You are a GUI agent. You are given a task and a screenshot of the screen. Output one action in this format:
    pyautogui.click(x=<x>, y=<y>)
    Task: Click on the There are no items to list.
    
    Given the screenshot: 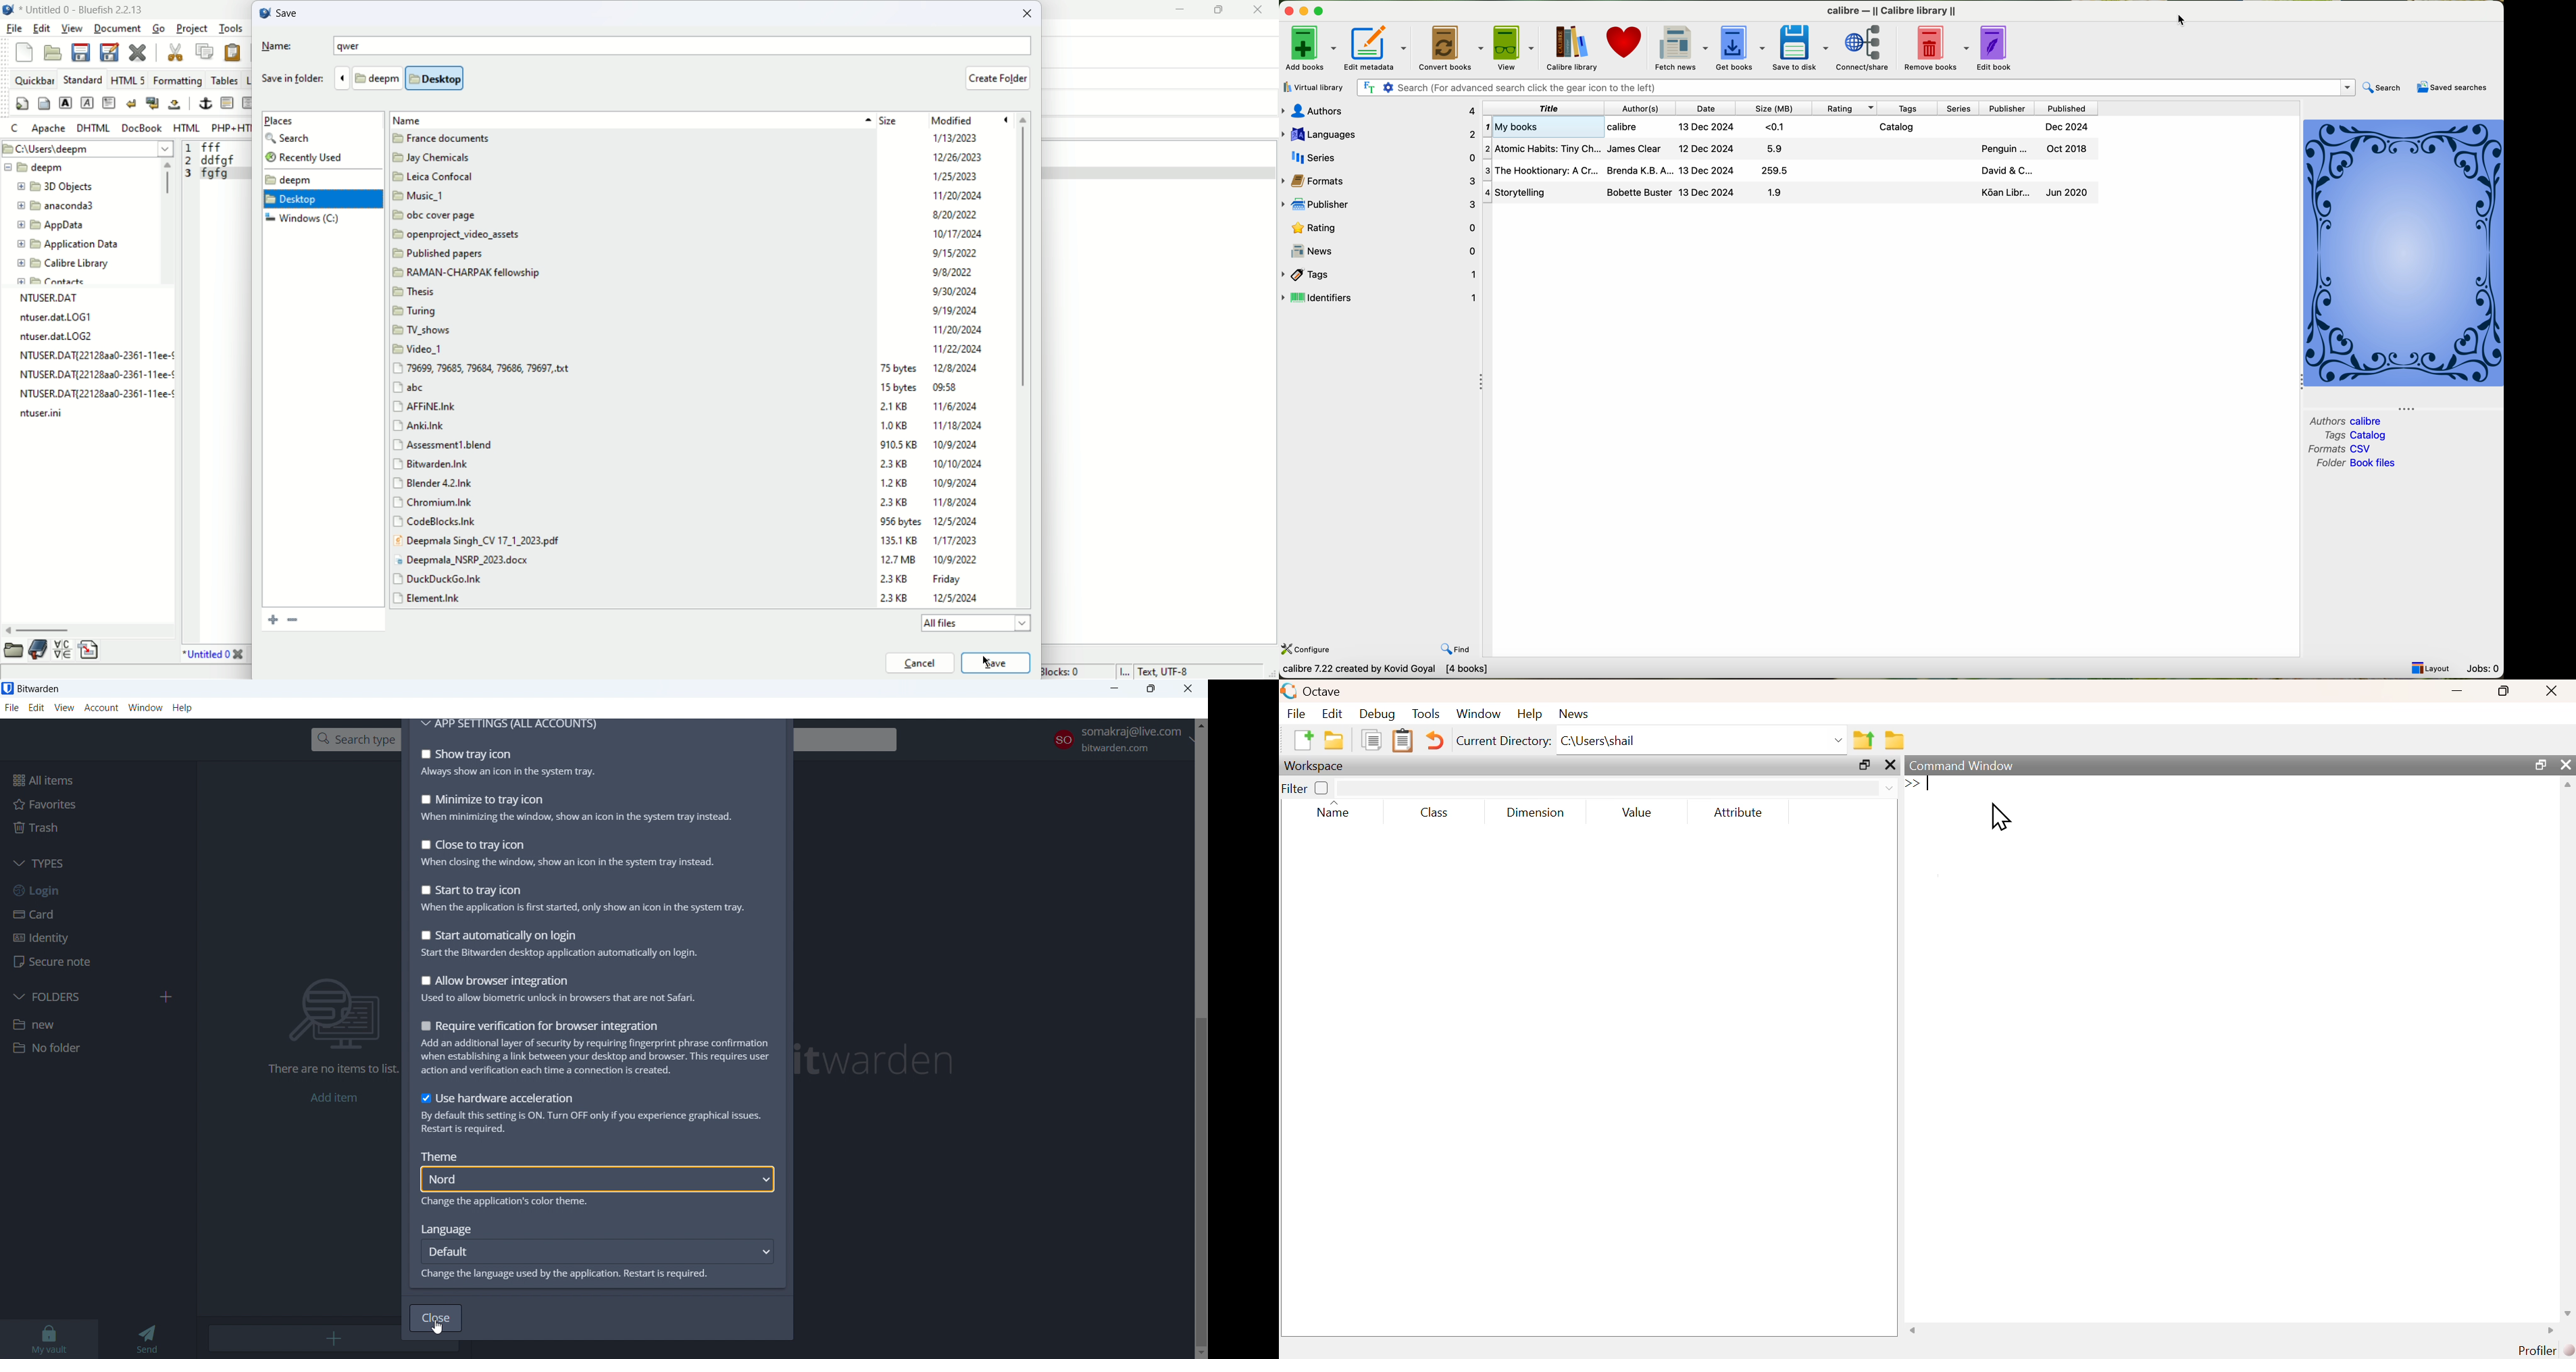 What is the action you would take?
    pyautogui.click(x=331, y=1071)
    